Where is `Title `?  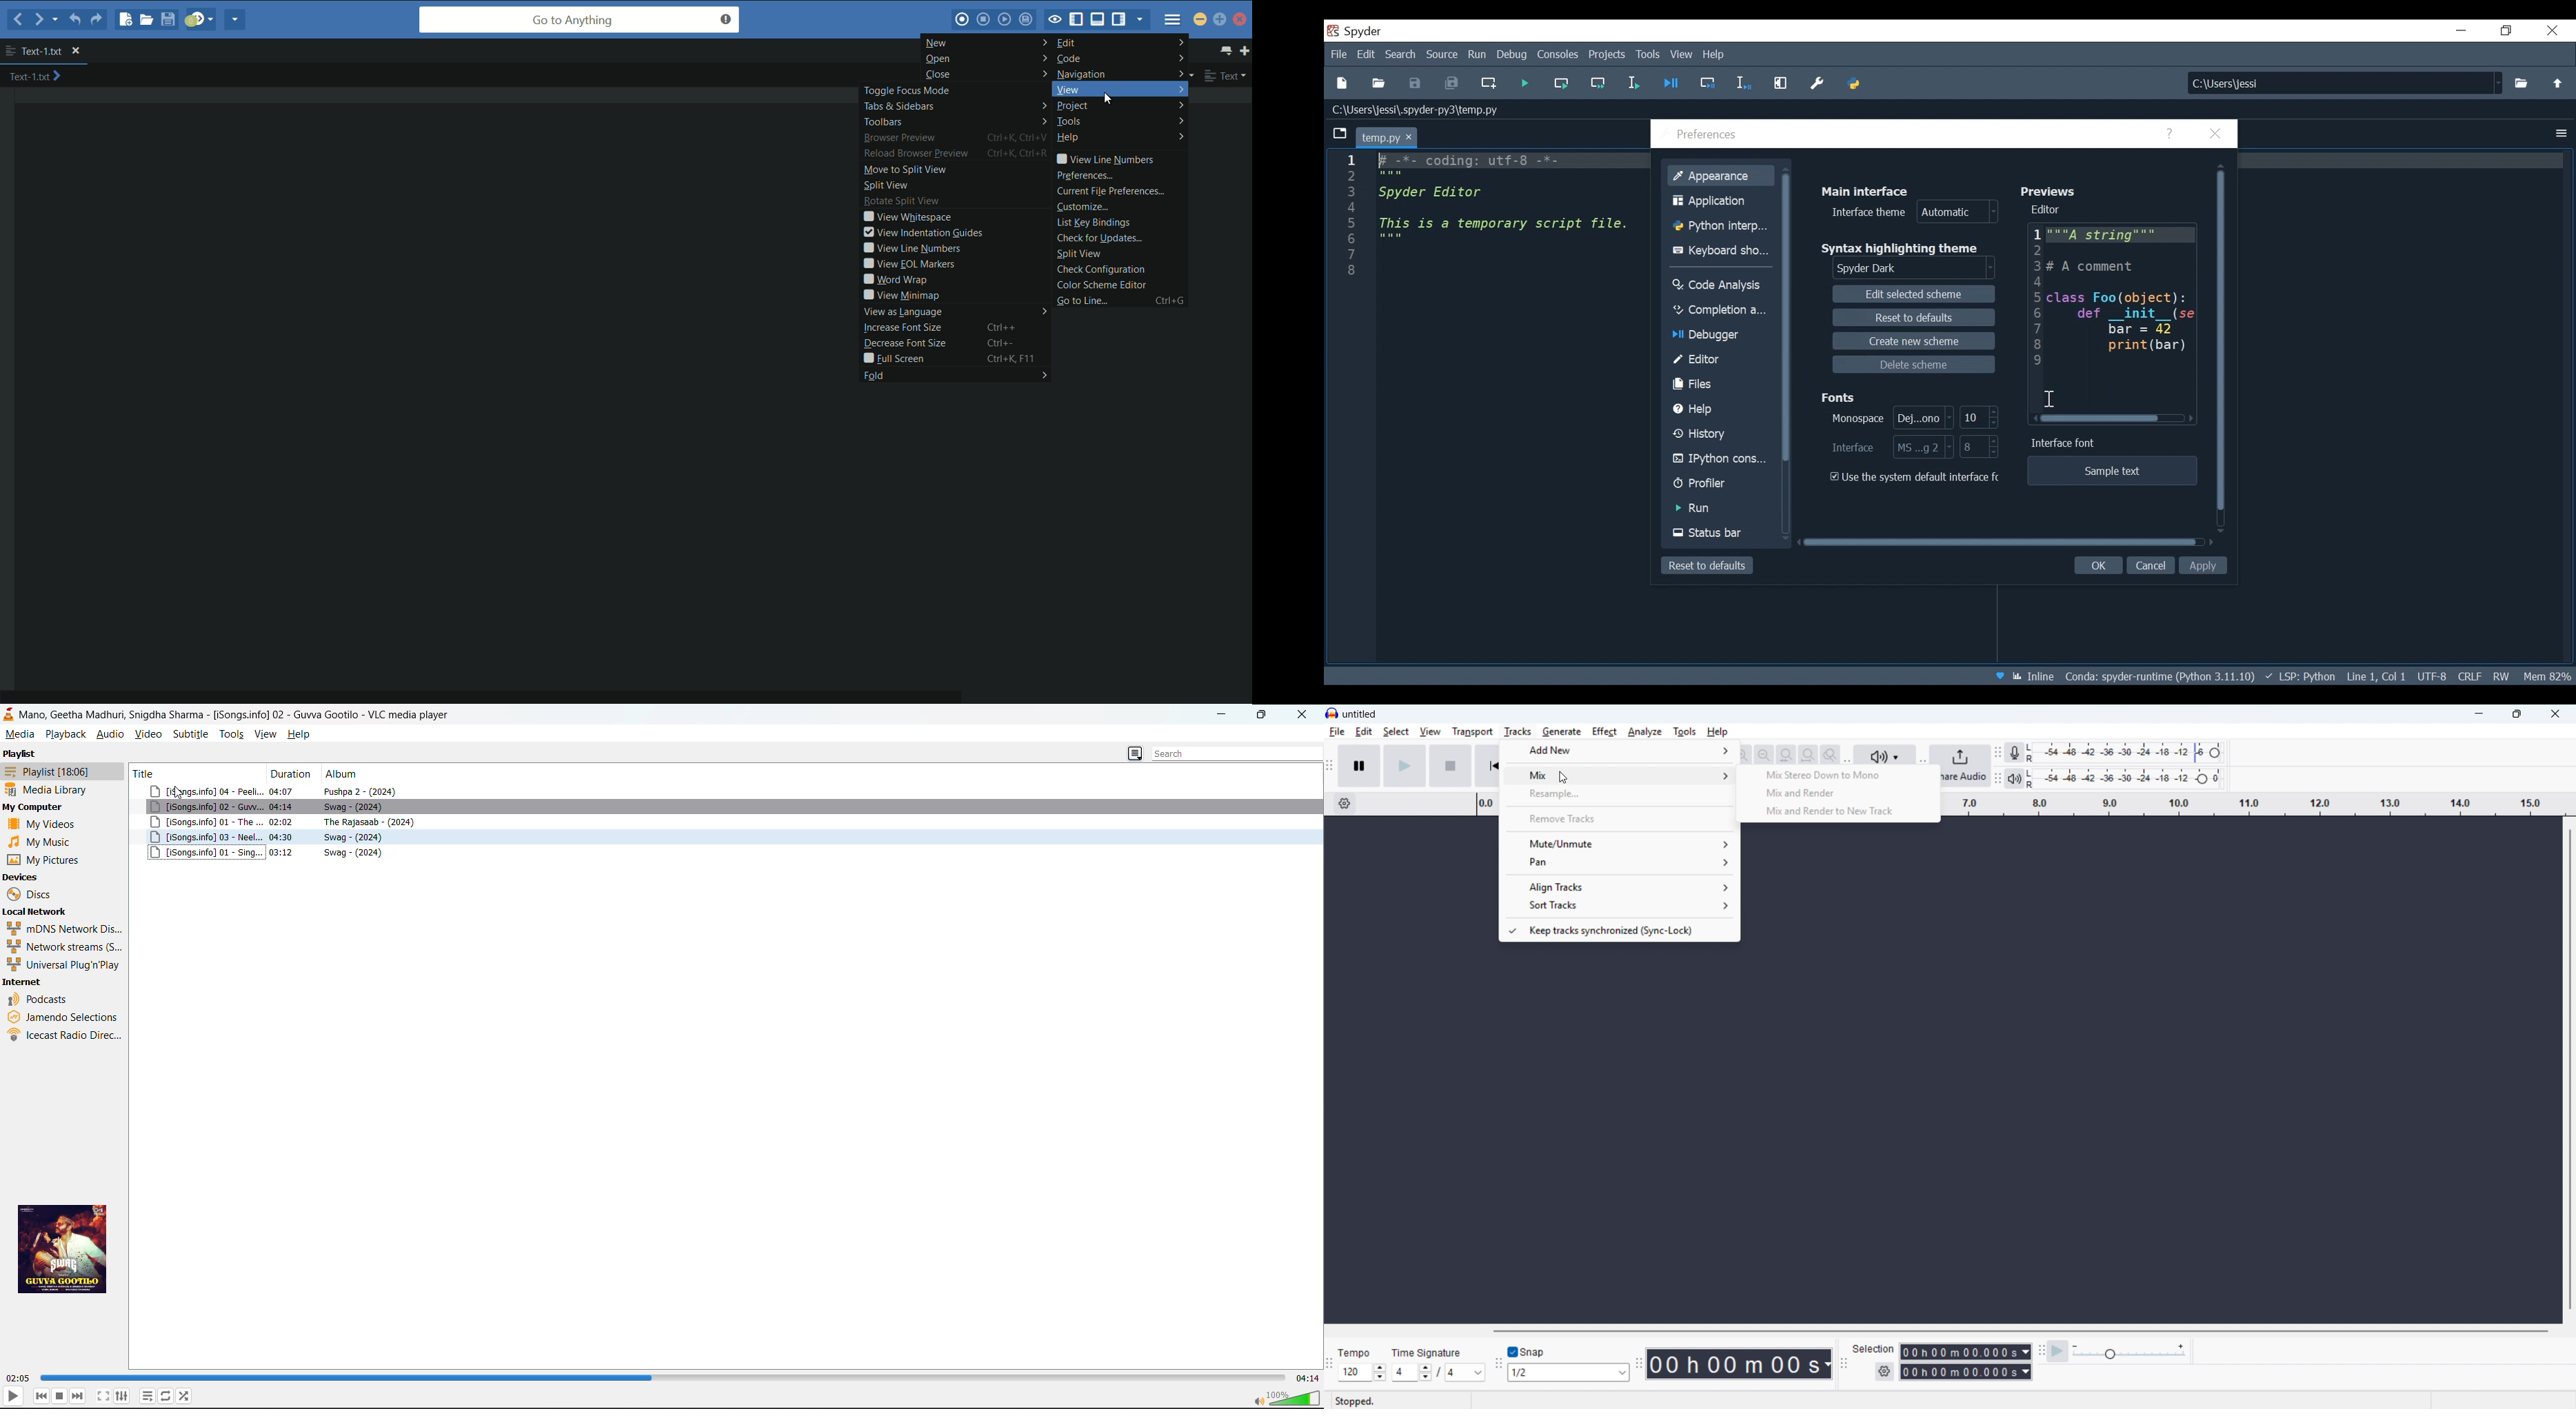 Title  is located at coordinates (1360, 714).